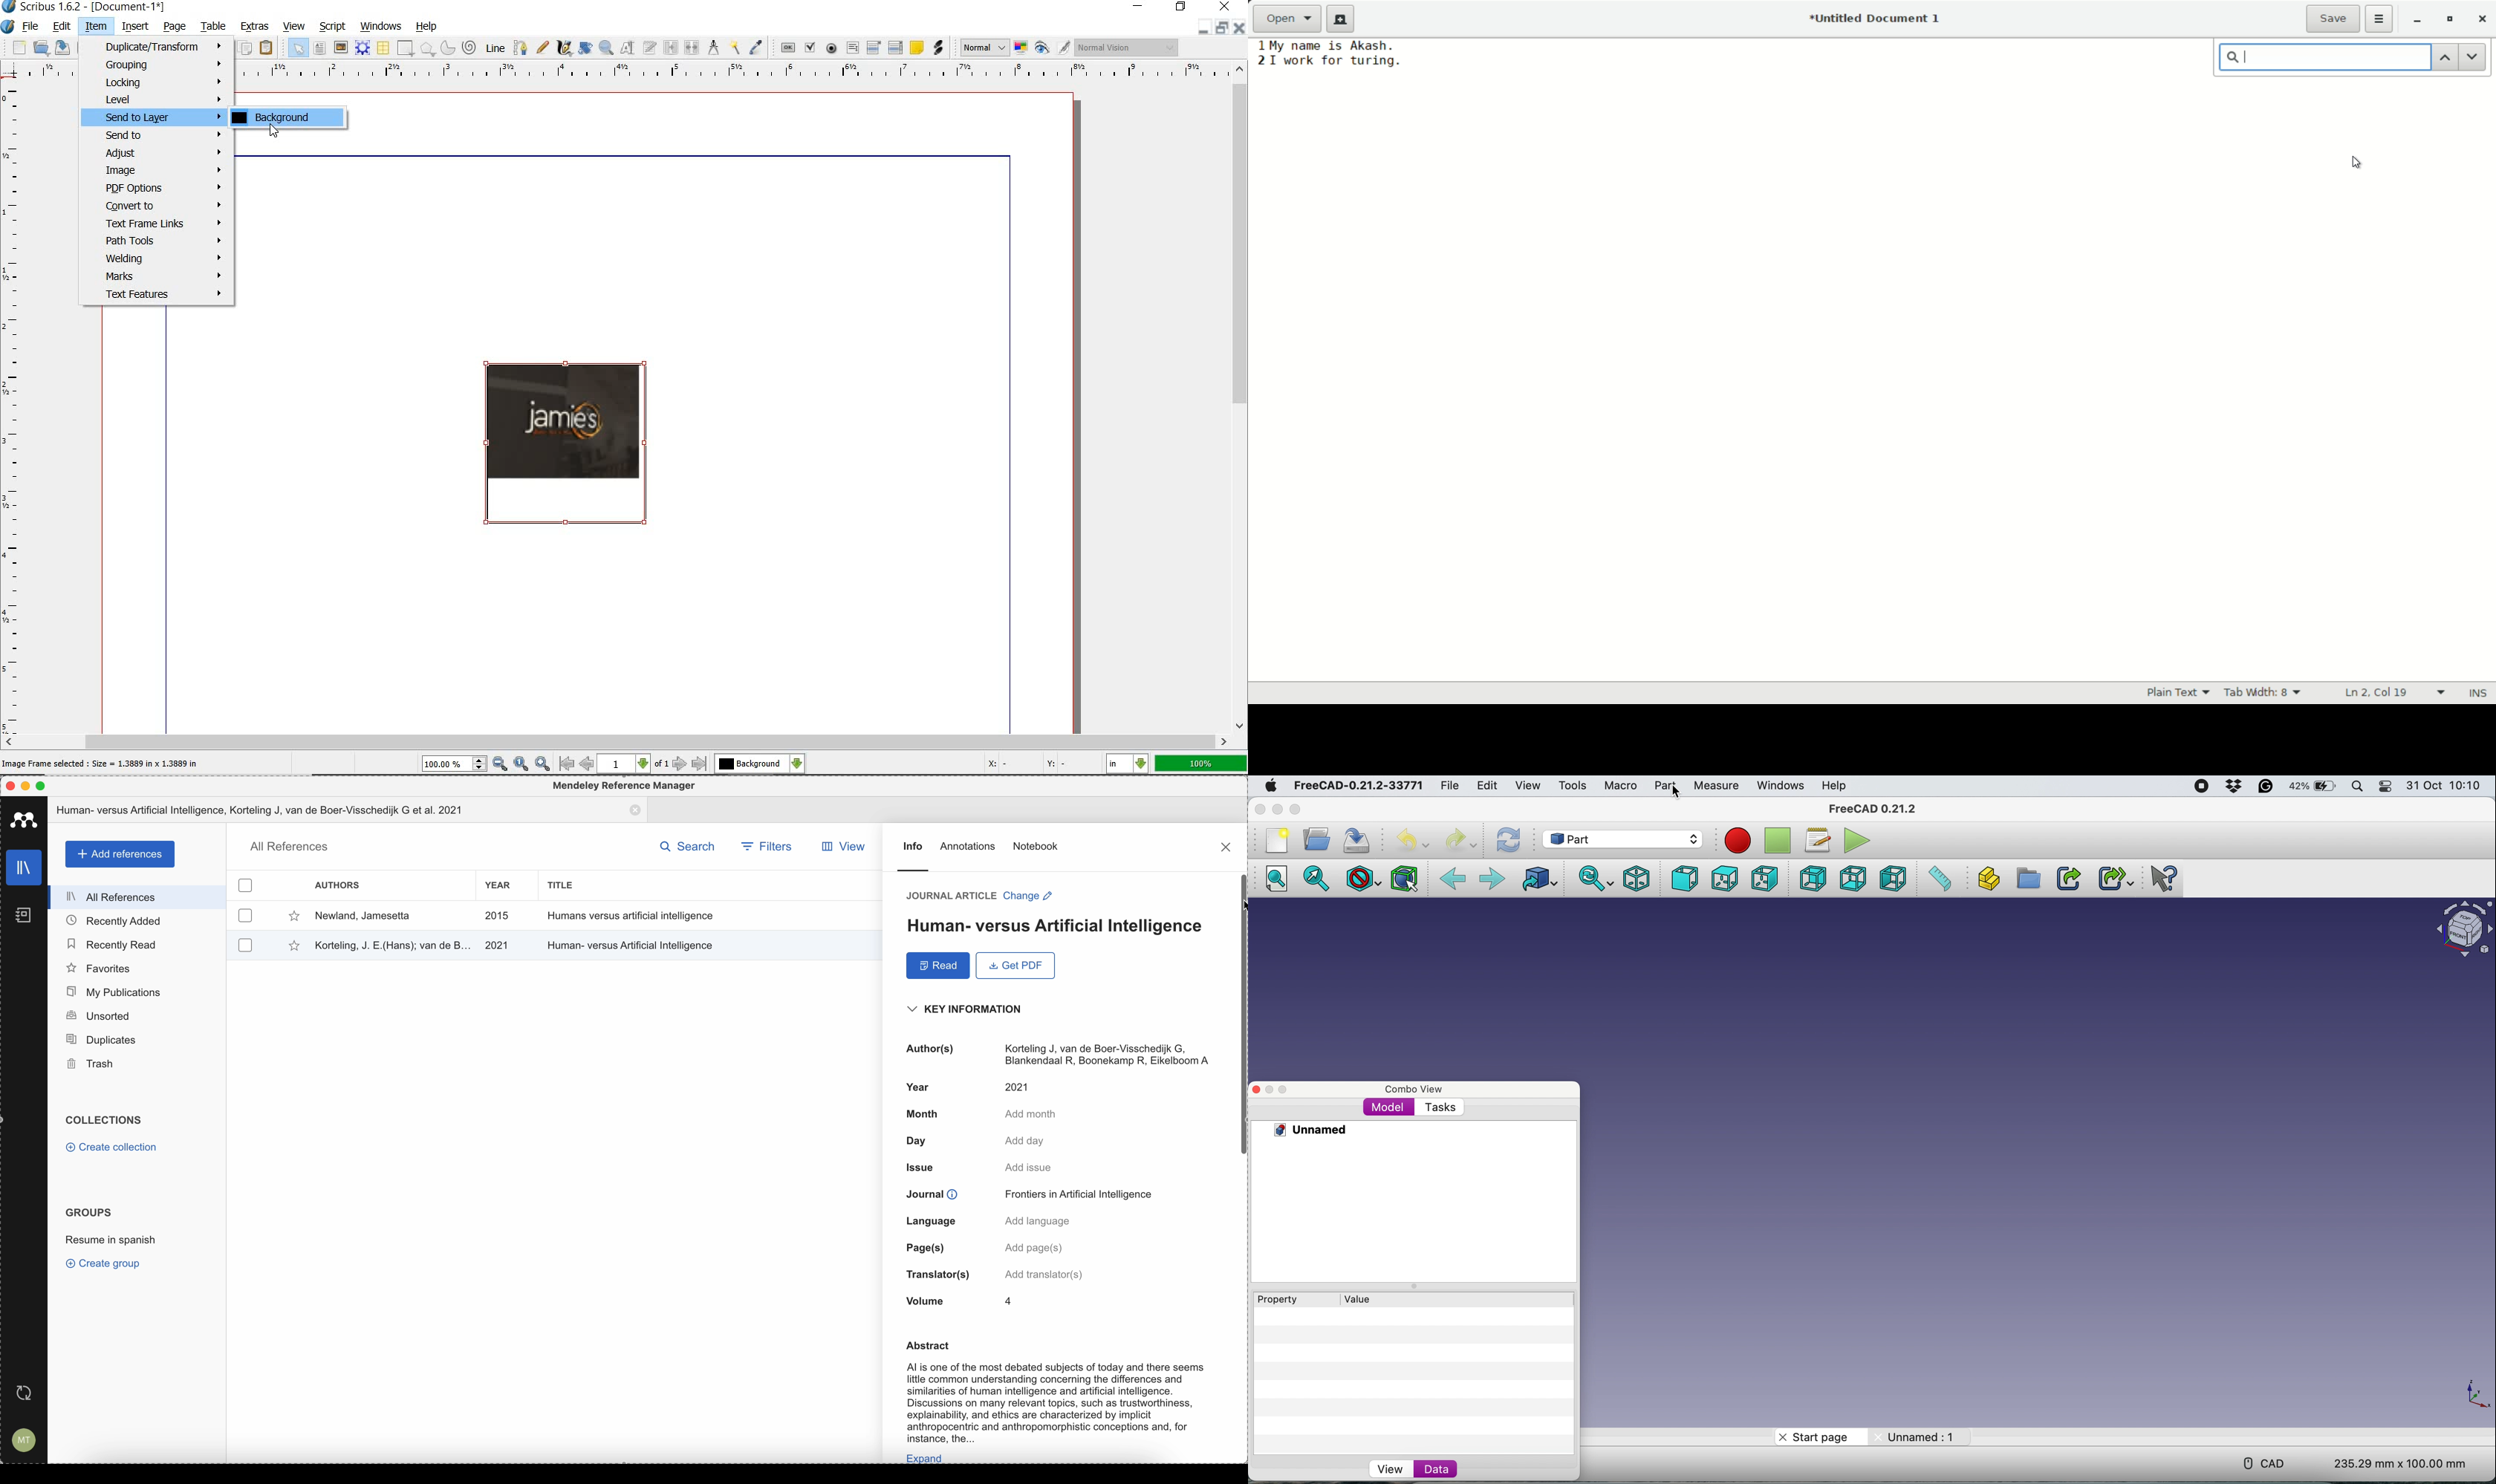 This screenshot has height=1484, width=2520. I want to click on Battery, so click(2311, 785).